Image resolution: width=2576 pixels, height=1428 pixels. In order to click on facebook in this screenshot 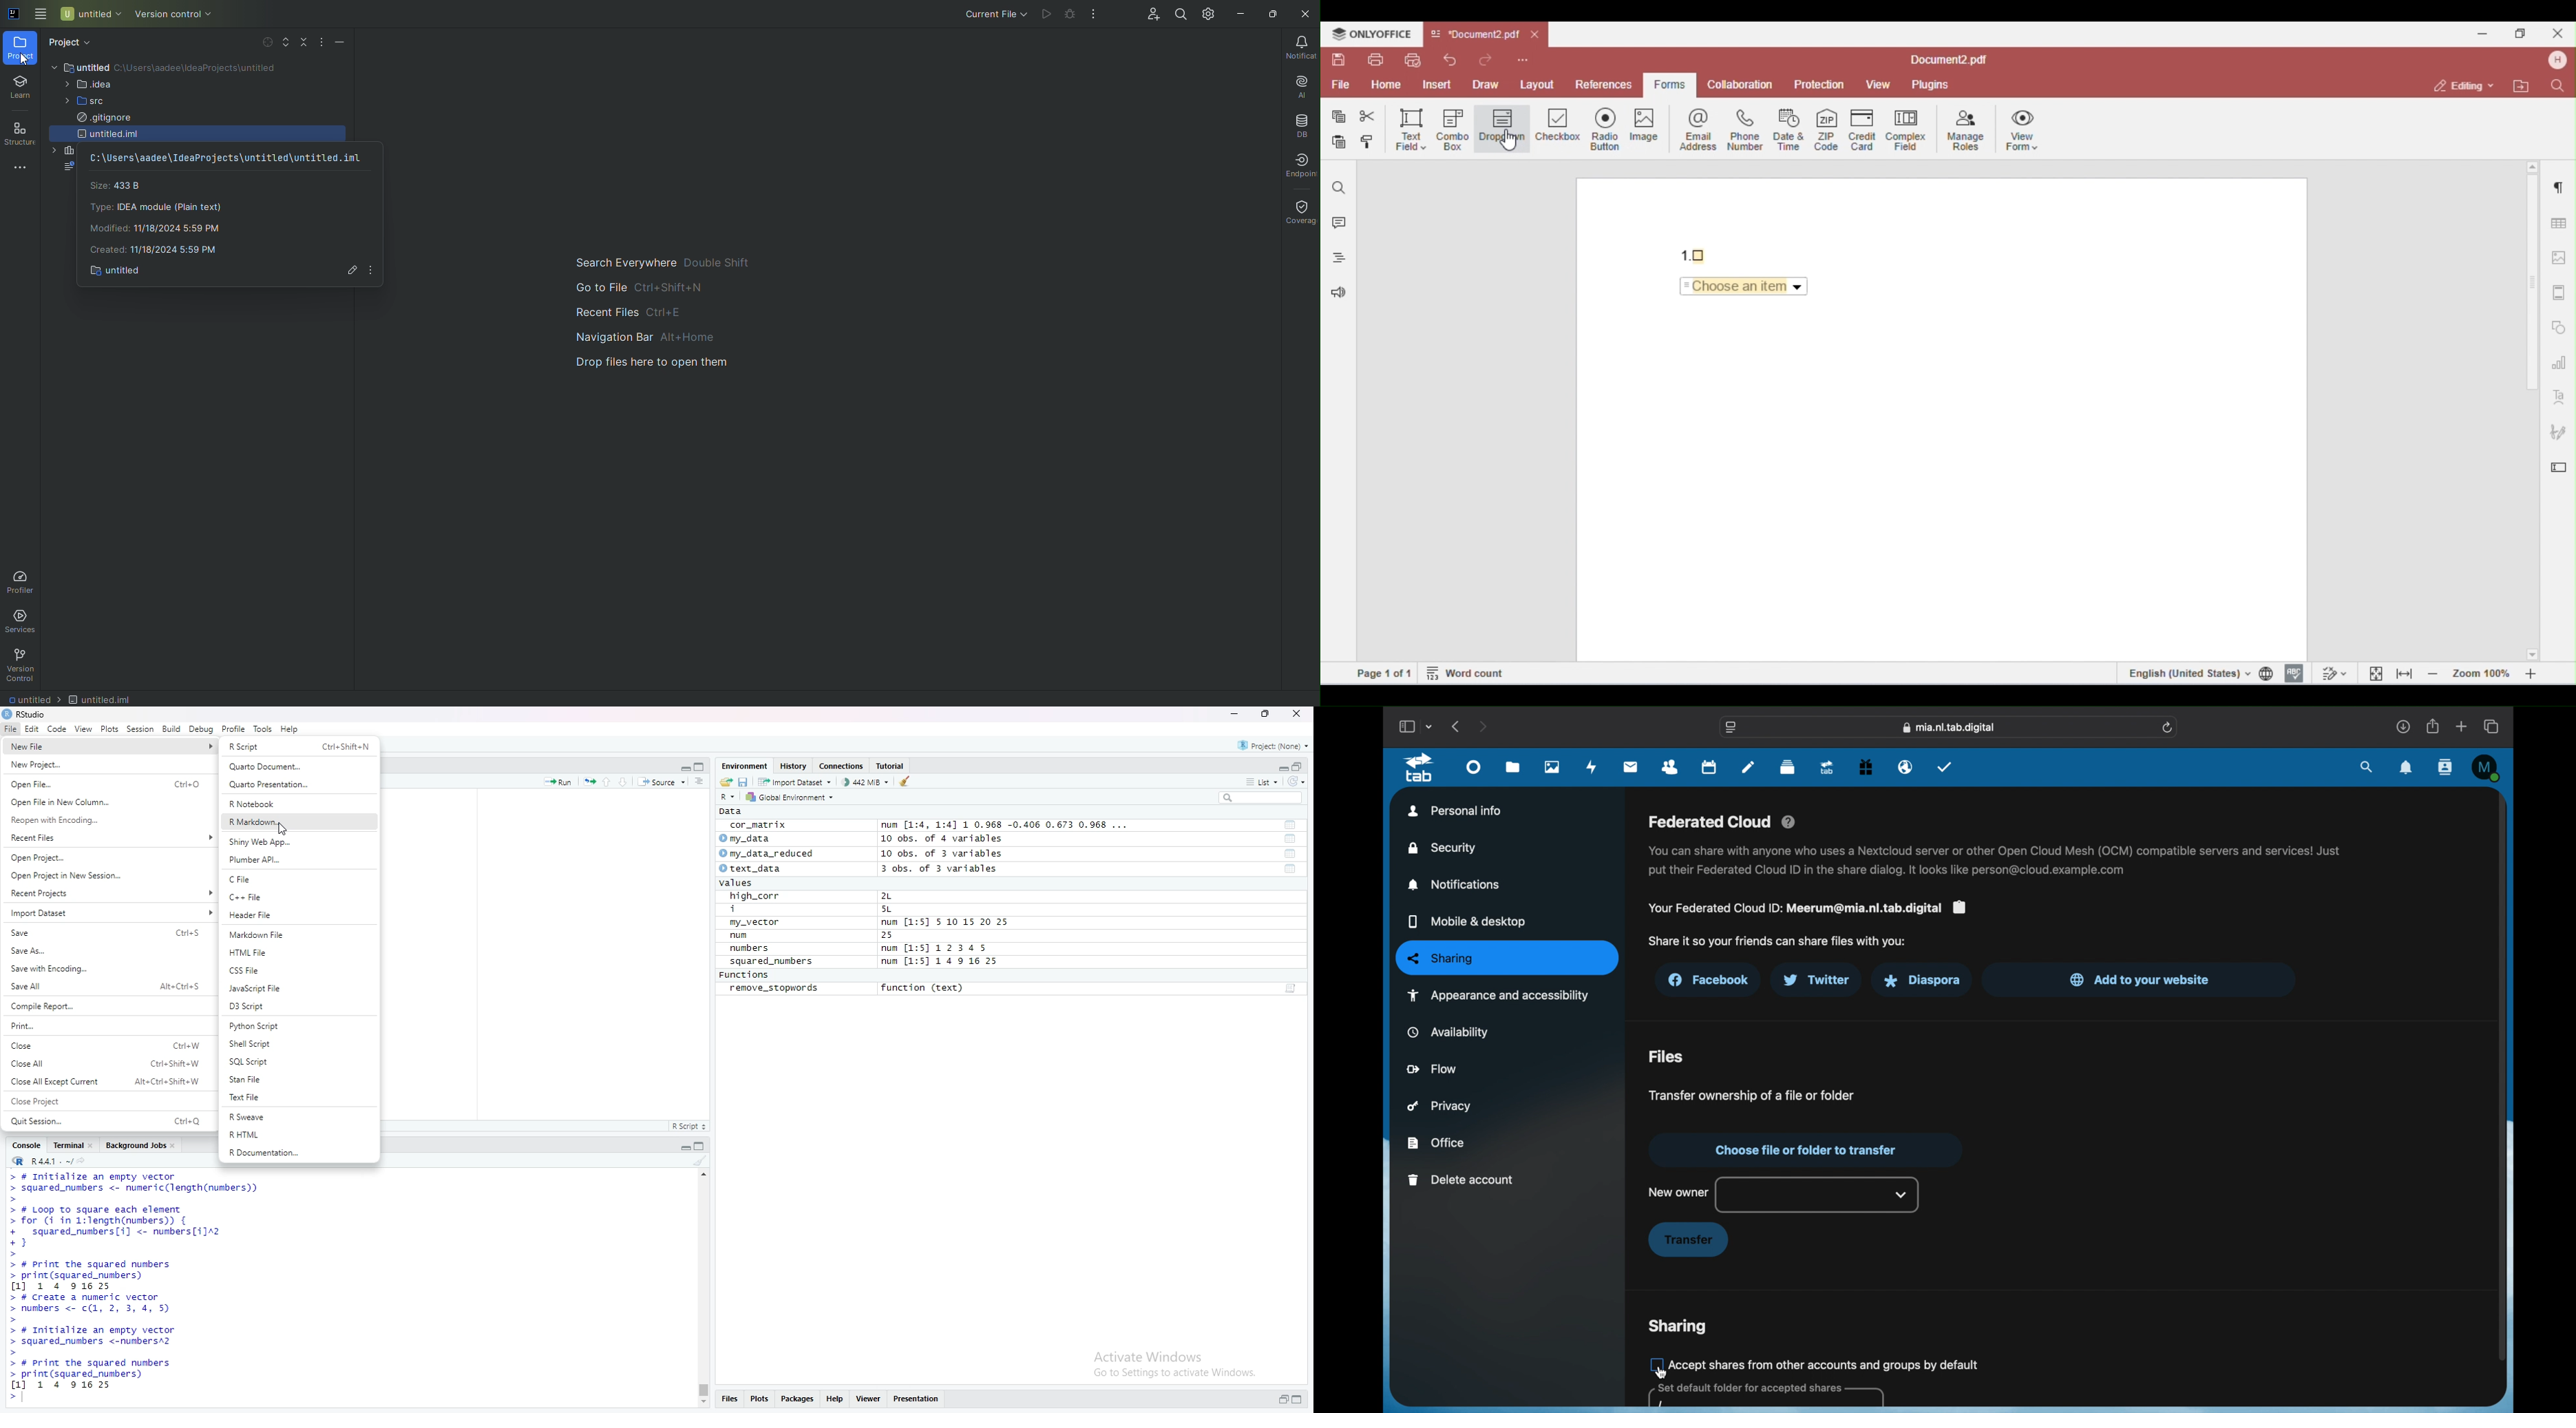, I will do `click(1710, 980)`.